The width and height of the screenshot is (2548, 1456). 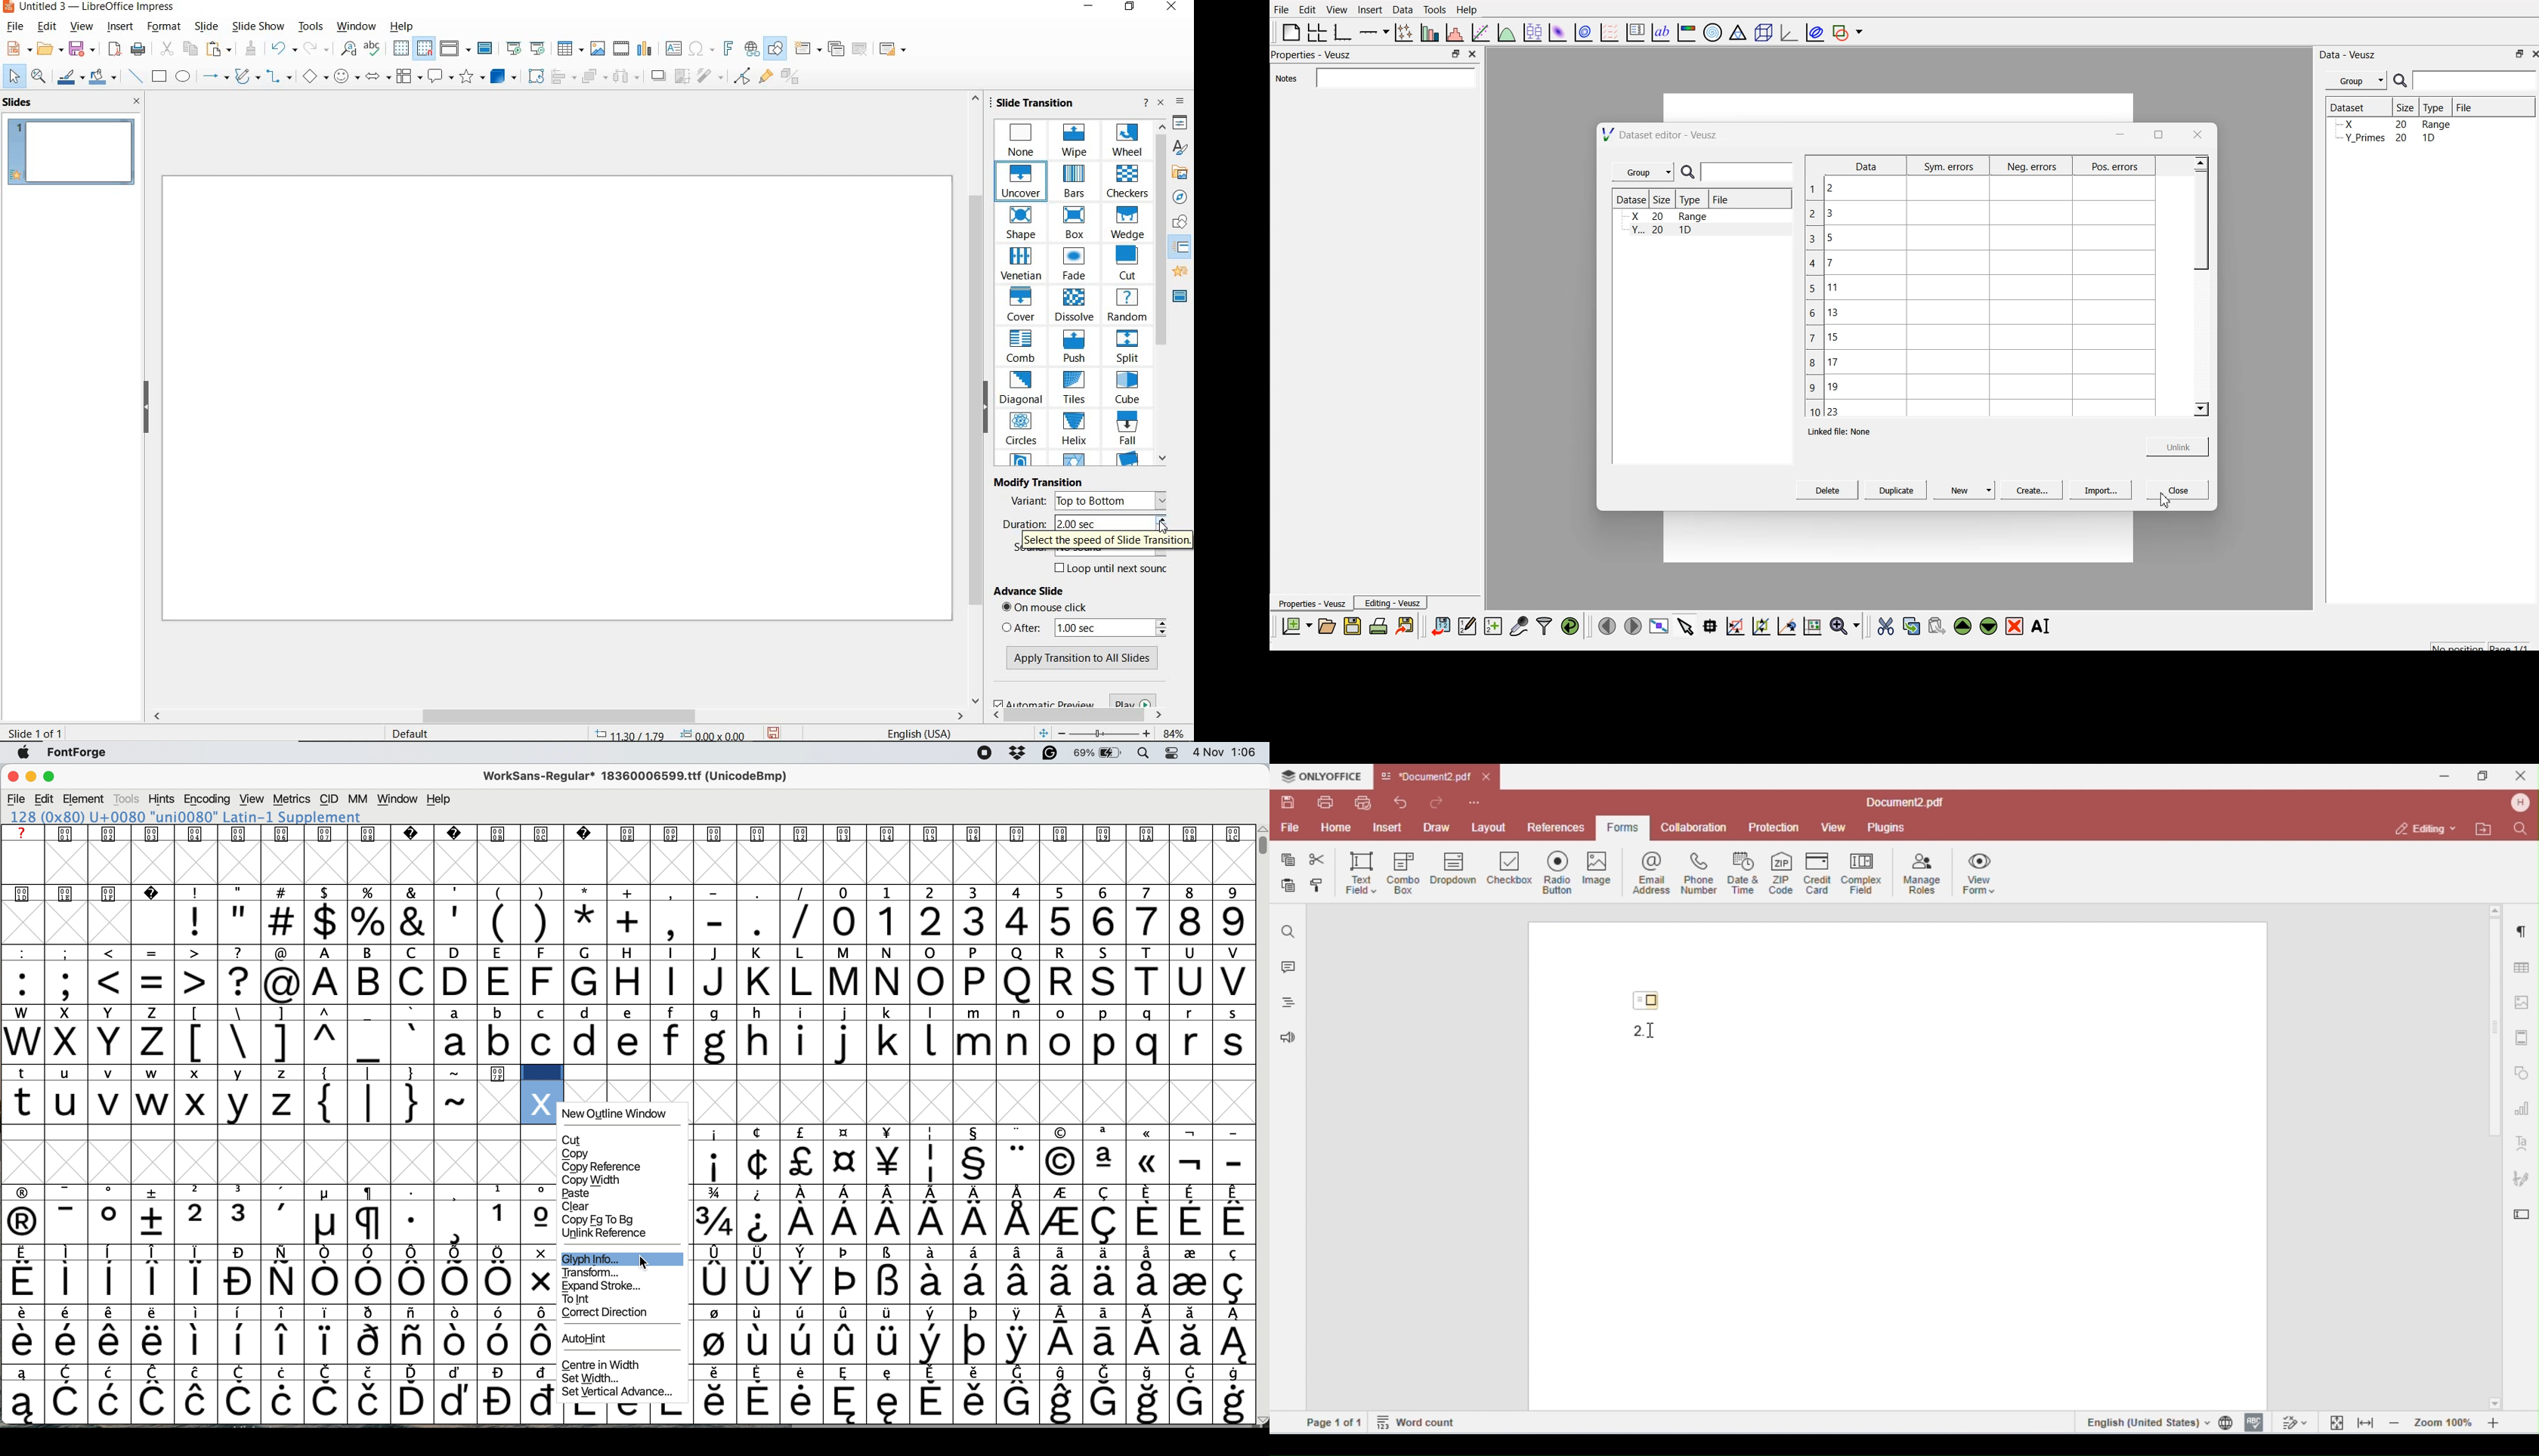 I want to click on Y_Primes 20 1D, so click(x=2385, y=124).